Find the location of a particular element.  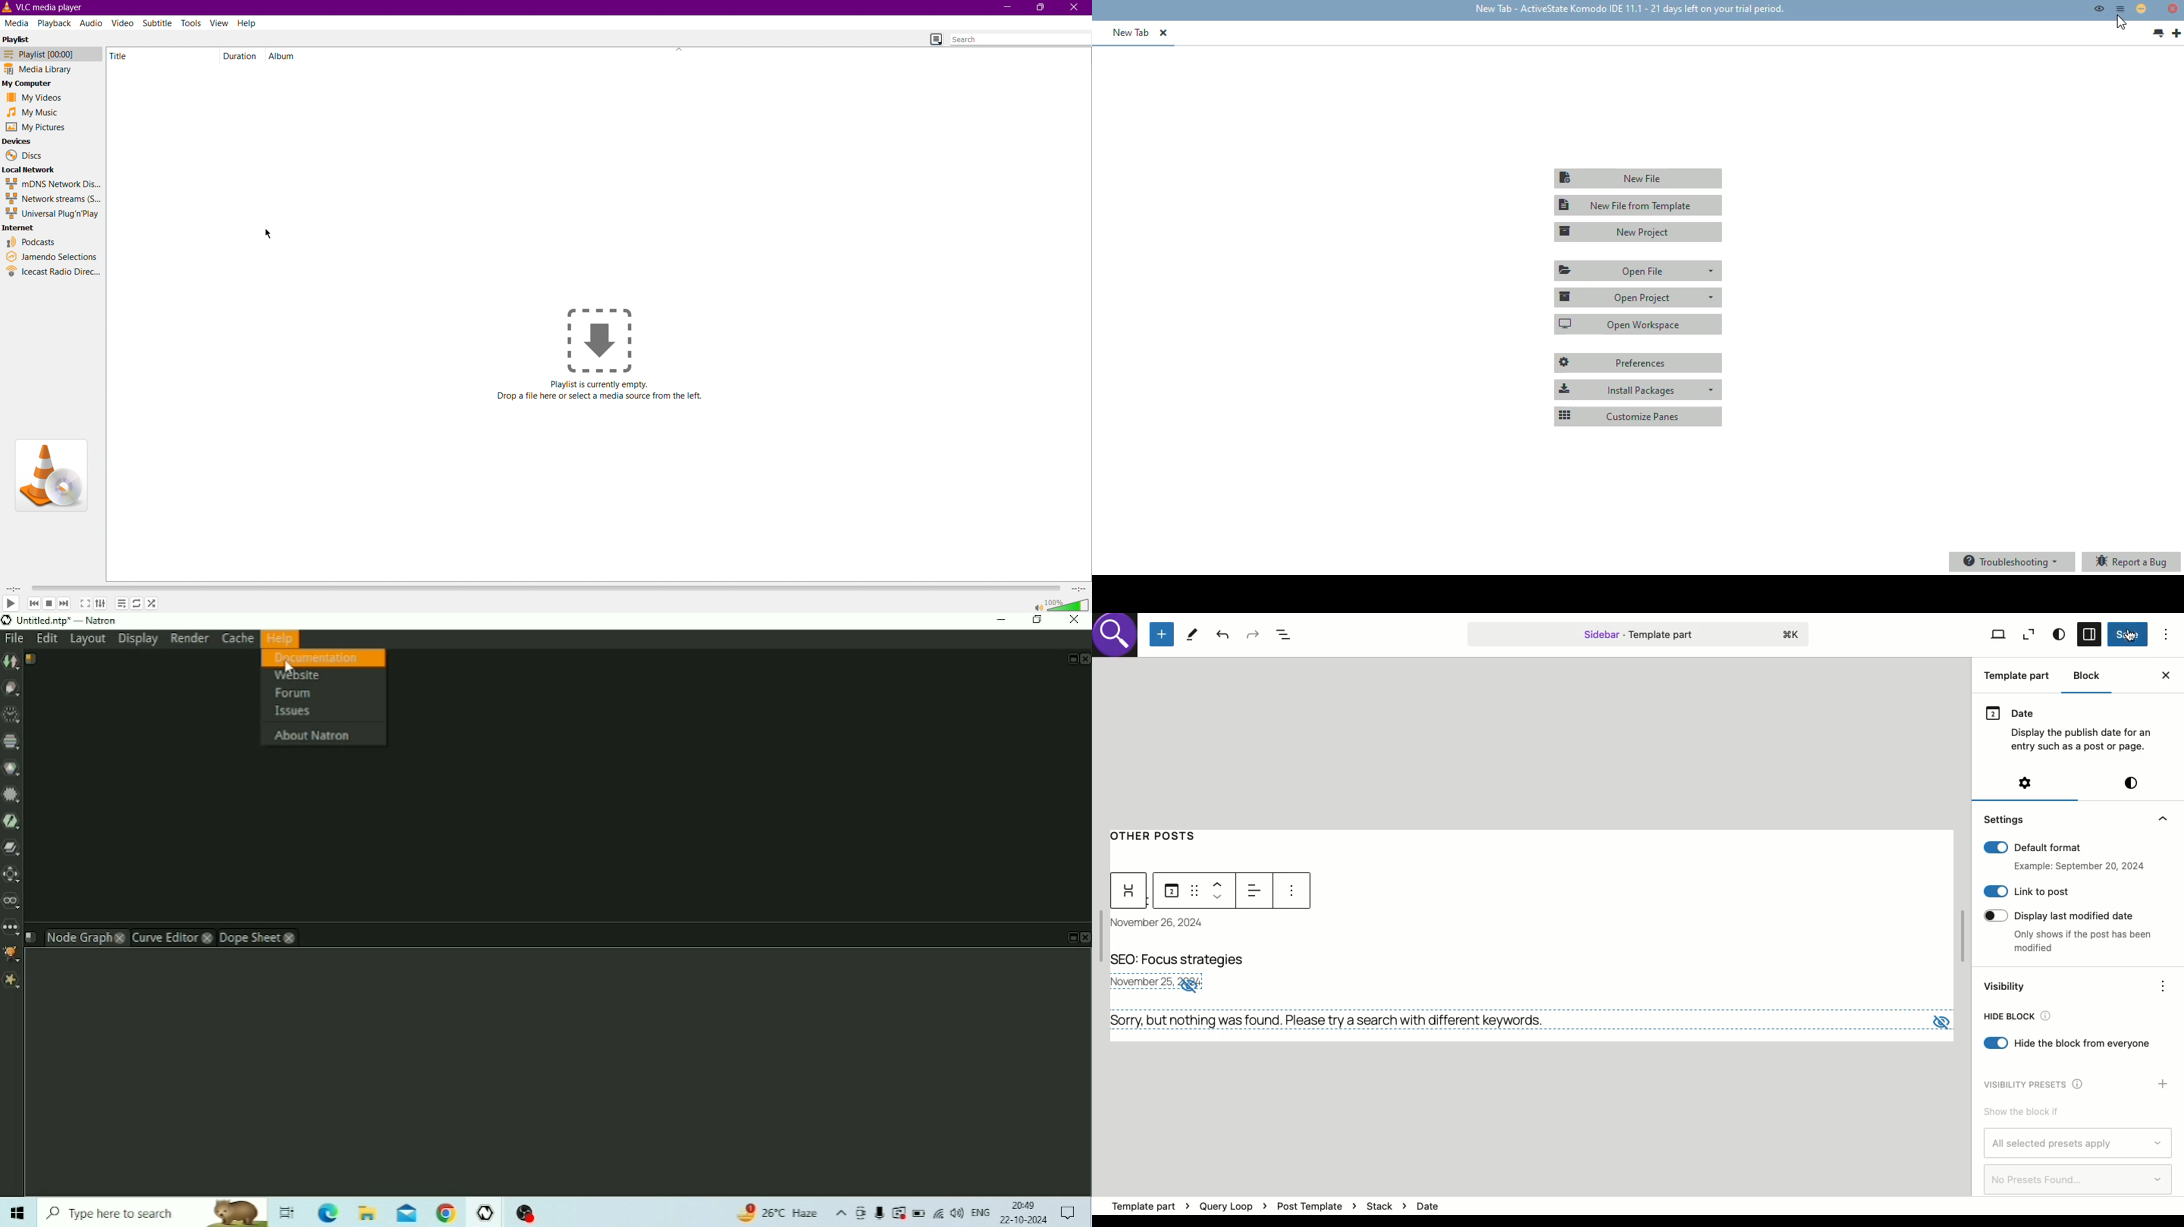

Add new block is located at coordinates (1162, 635).